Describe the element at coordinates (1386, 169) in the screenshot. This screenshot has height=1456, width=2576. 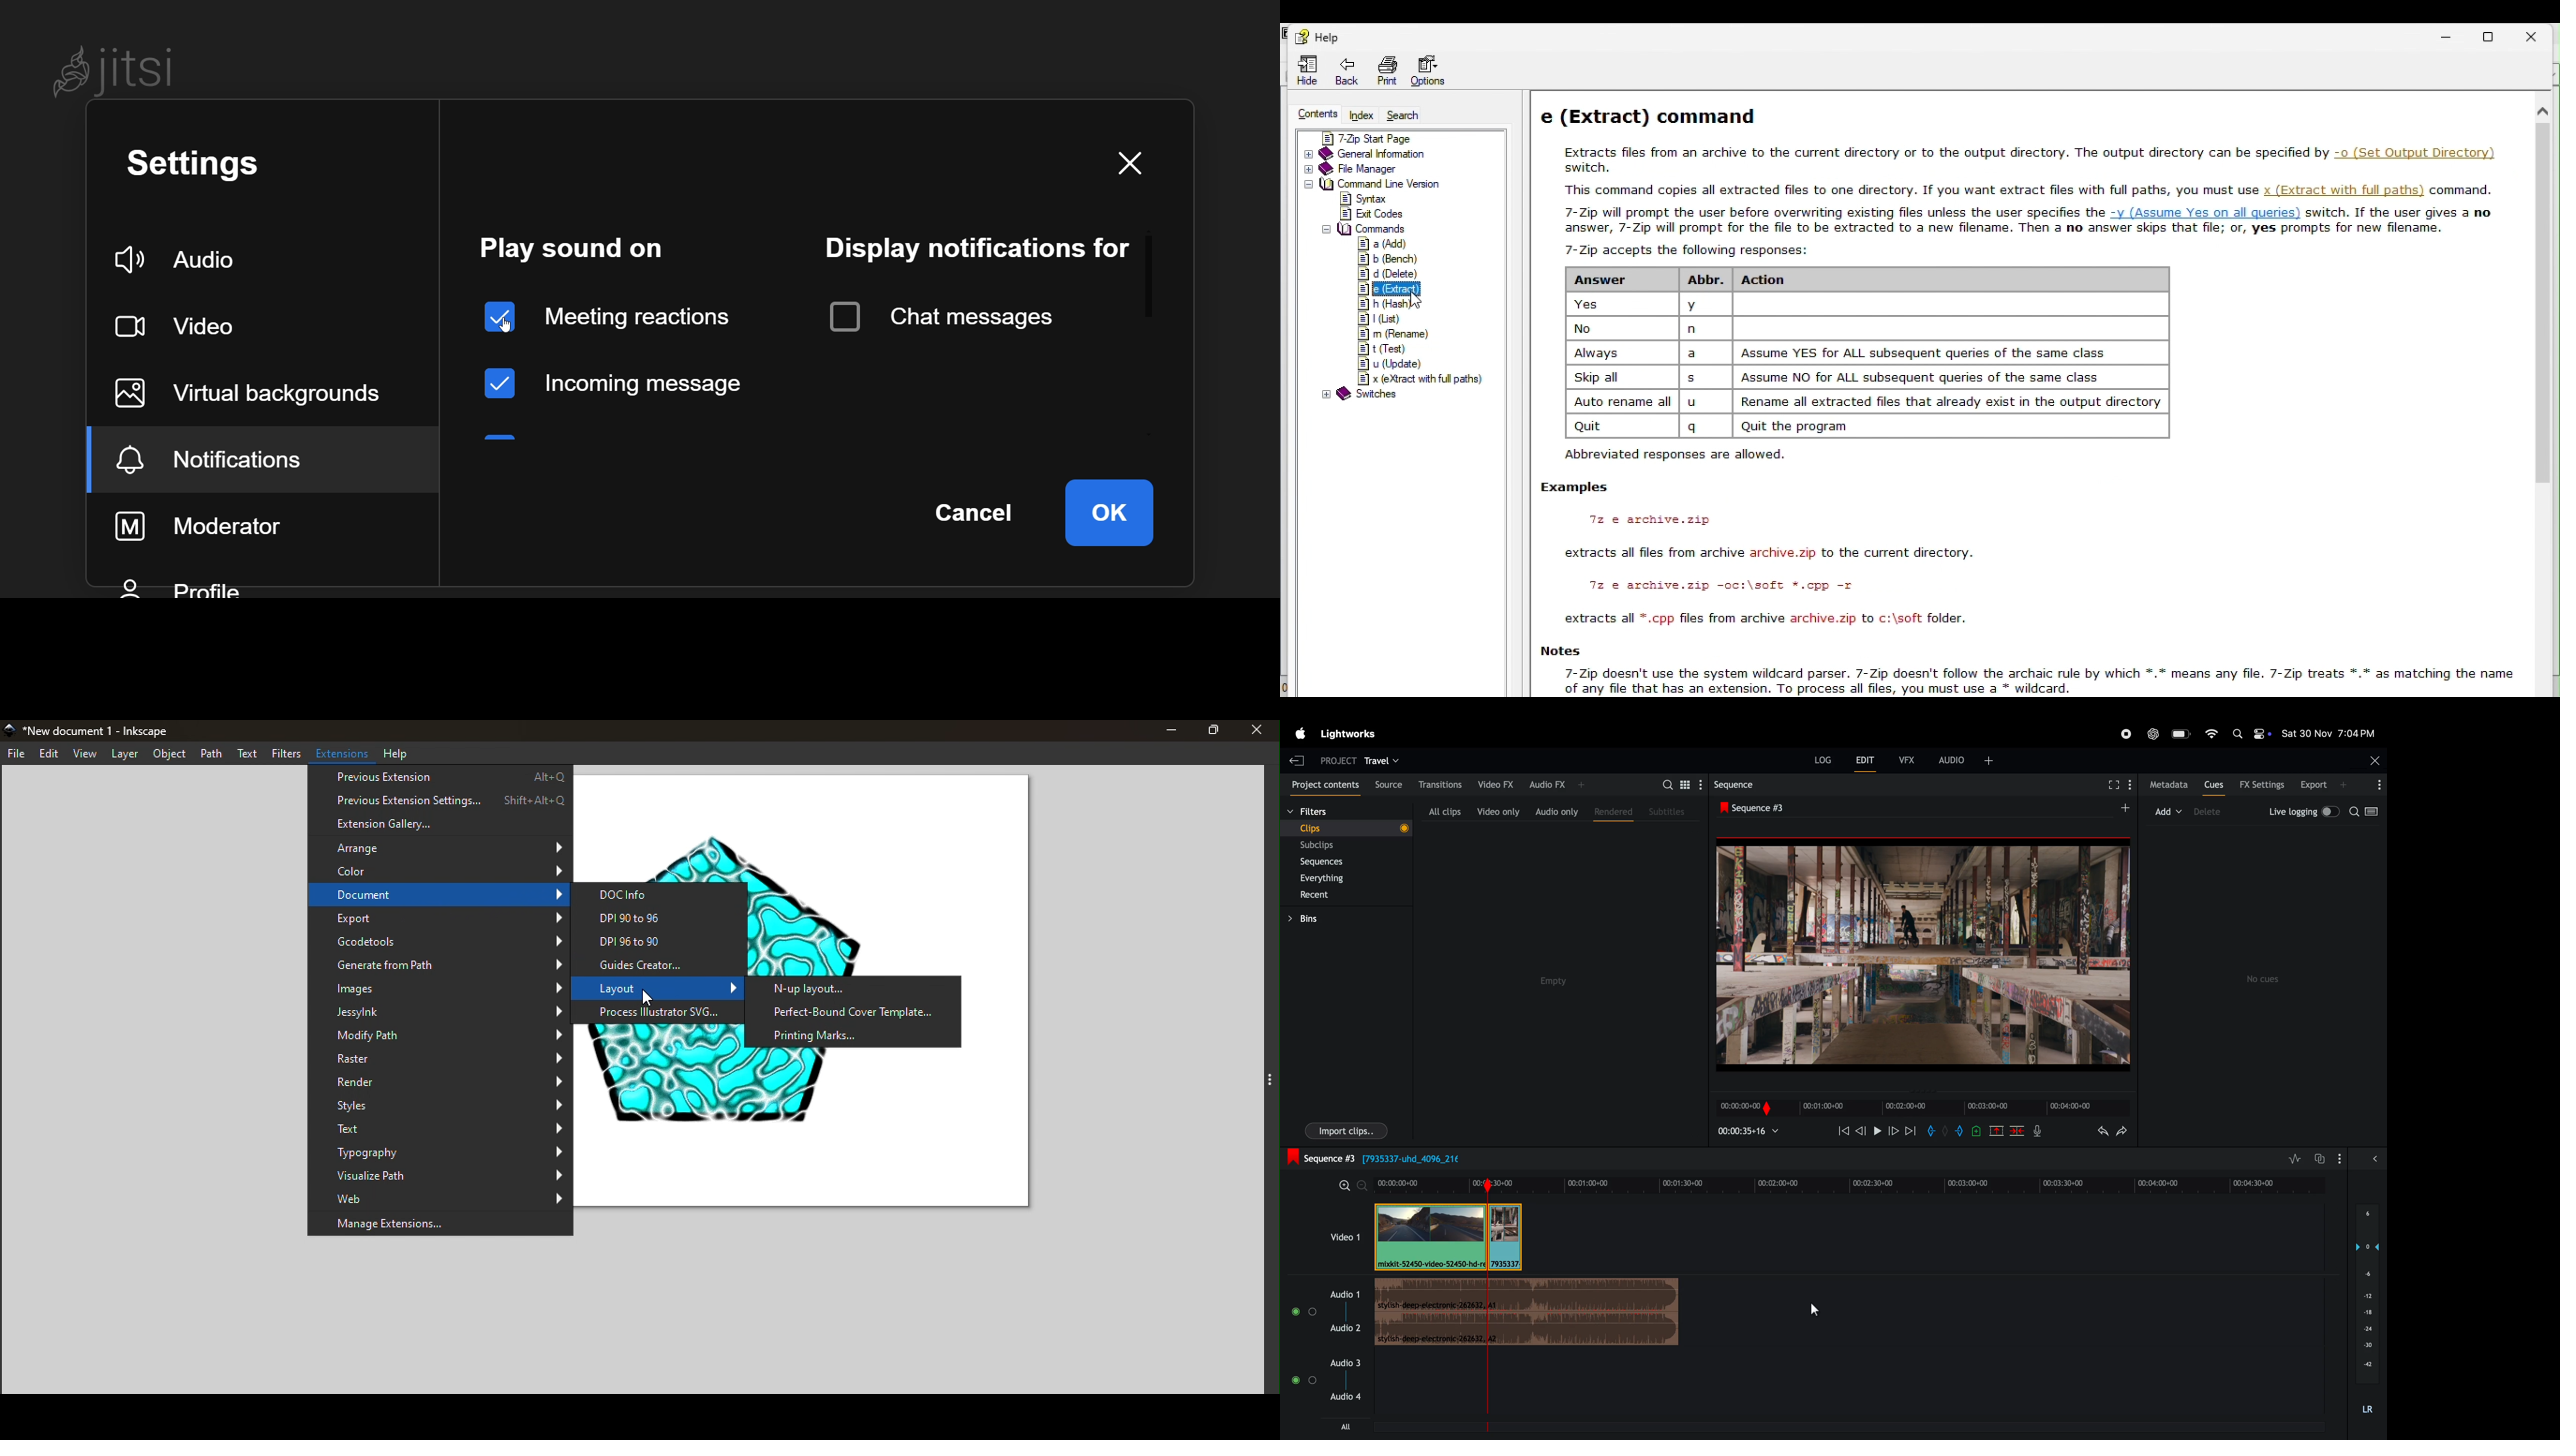
I see `File manager` at that location.